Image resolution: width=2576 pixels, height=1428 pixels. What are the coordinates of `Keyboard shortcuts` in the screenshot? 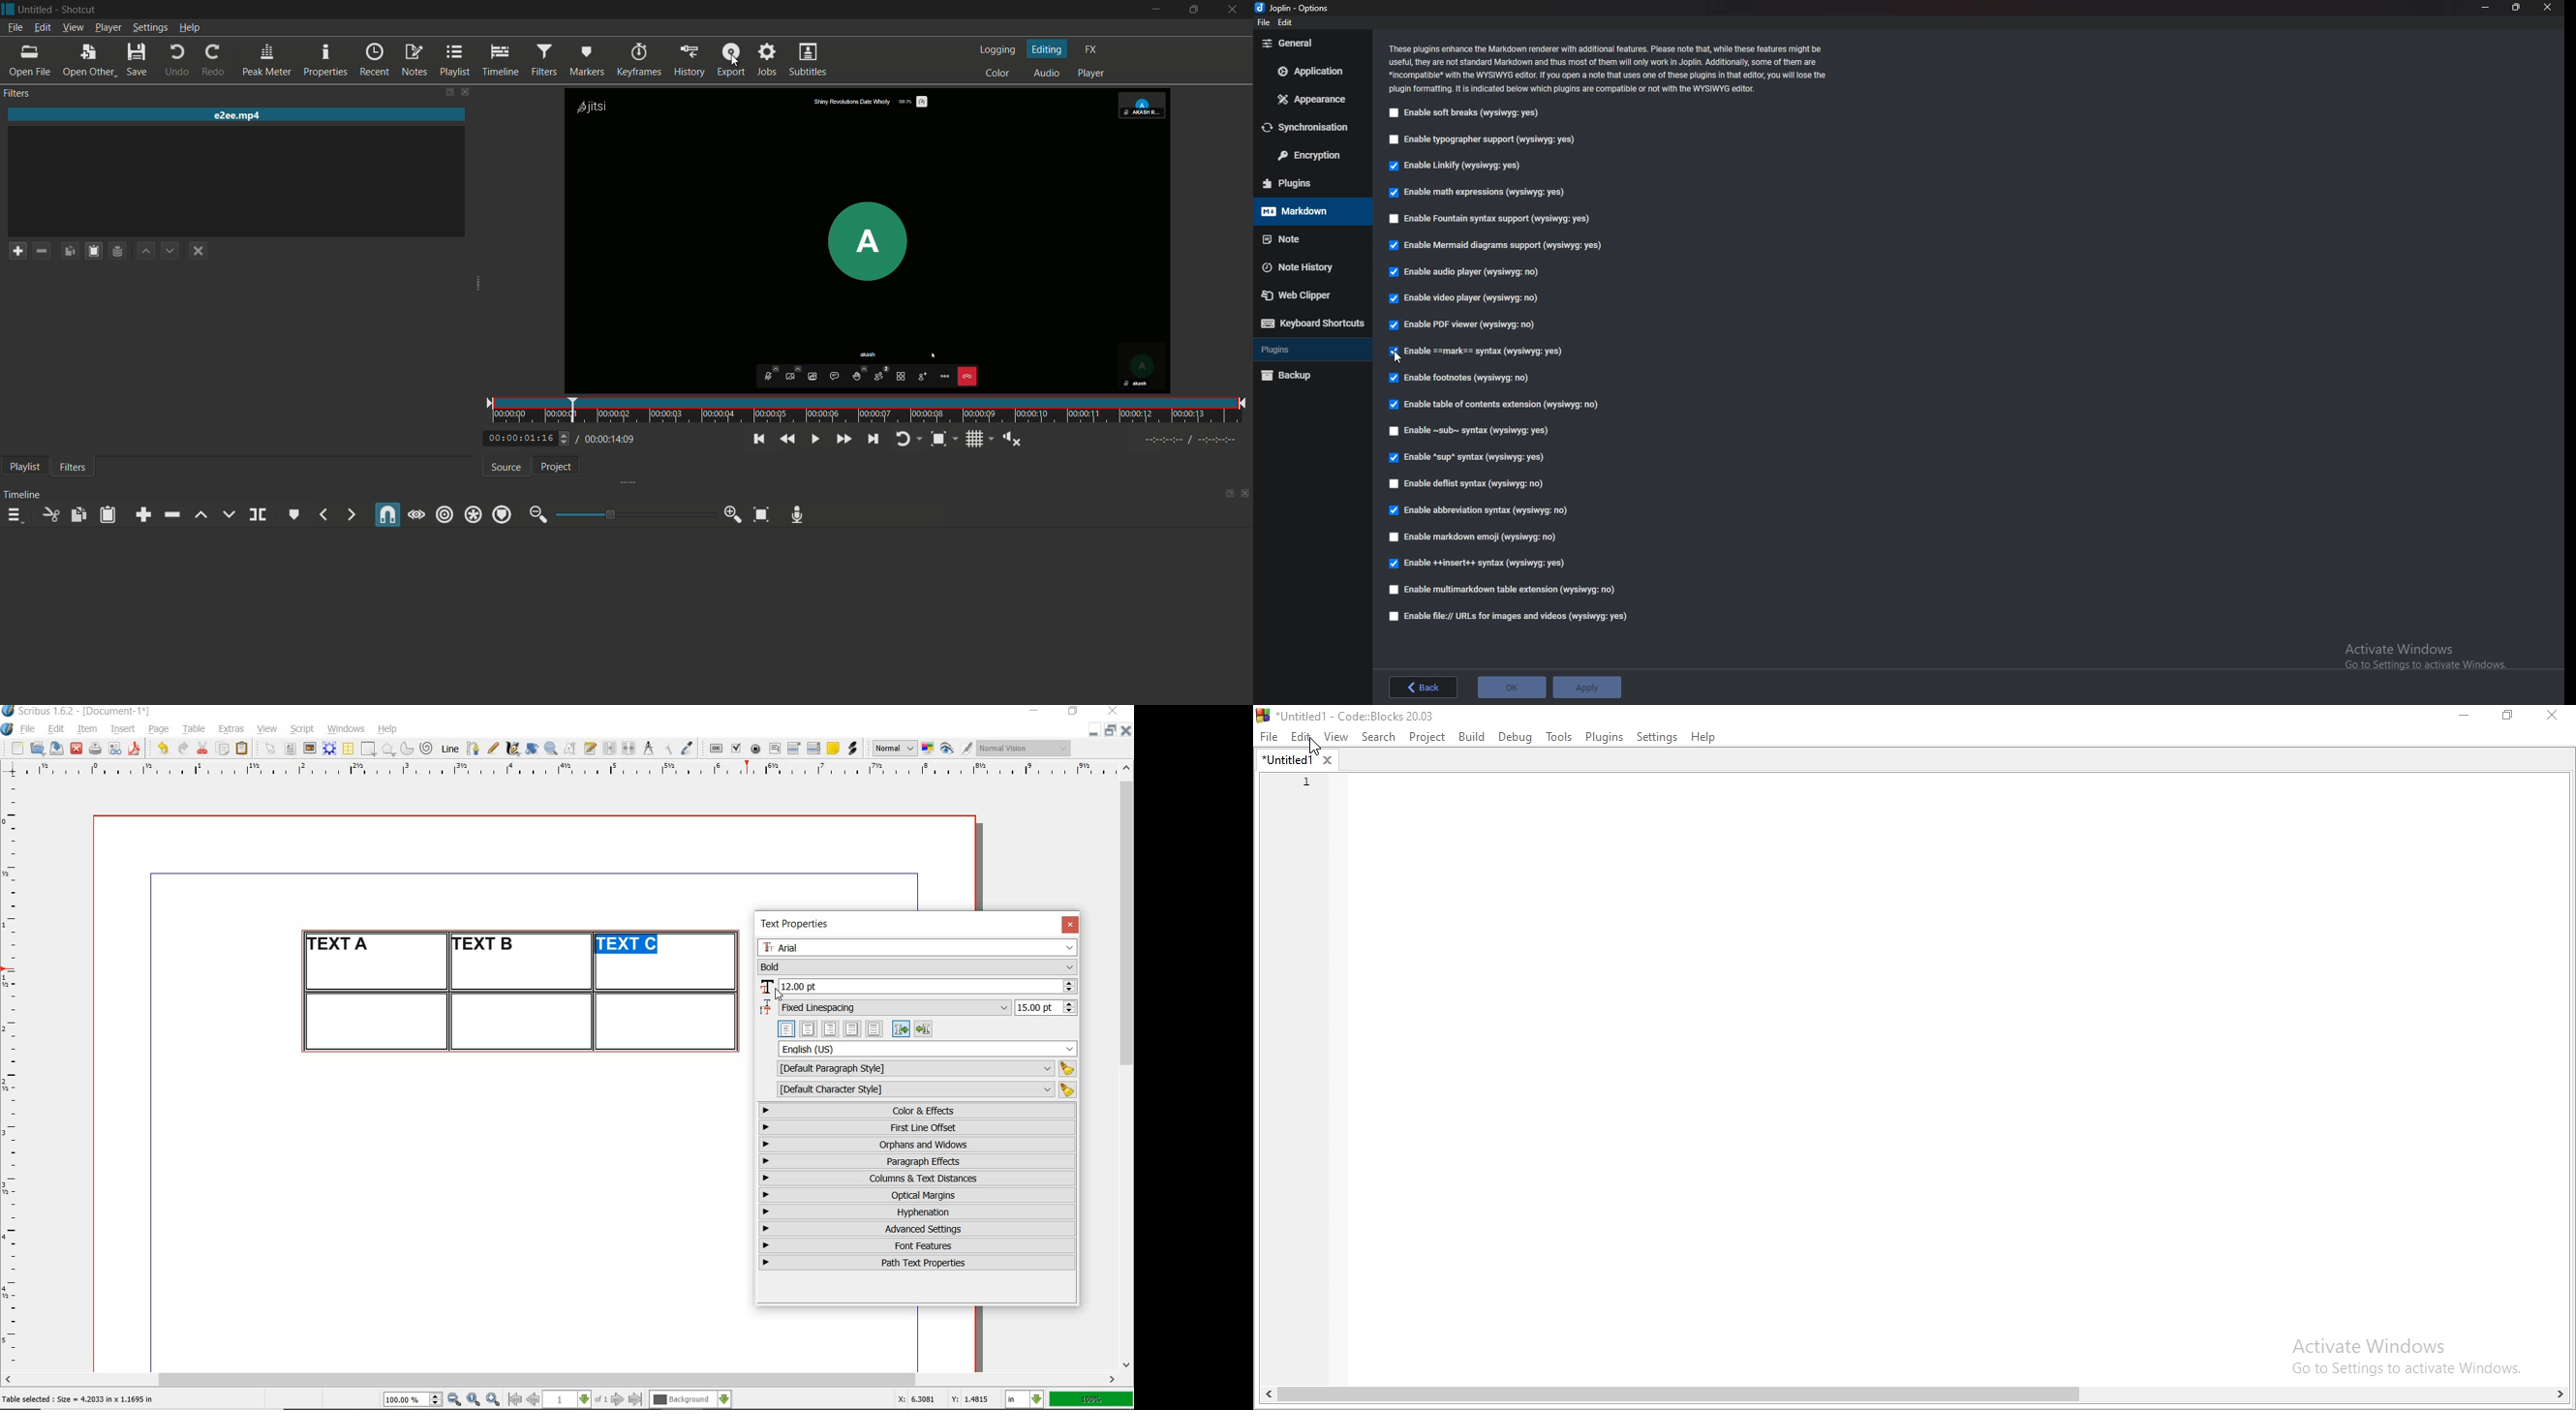 It's located at (1311, 323).